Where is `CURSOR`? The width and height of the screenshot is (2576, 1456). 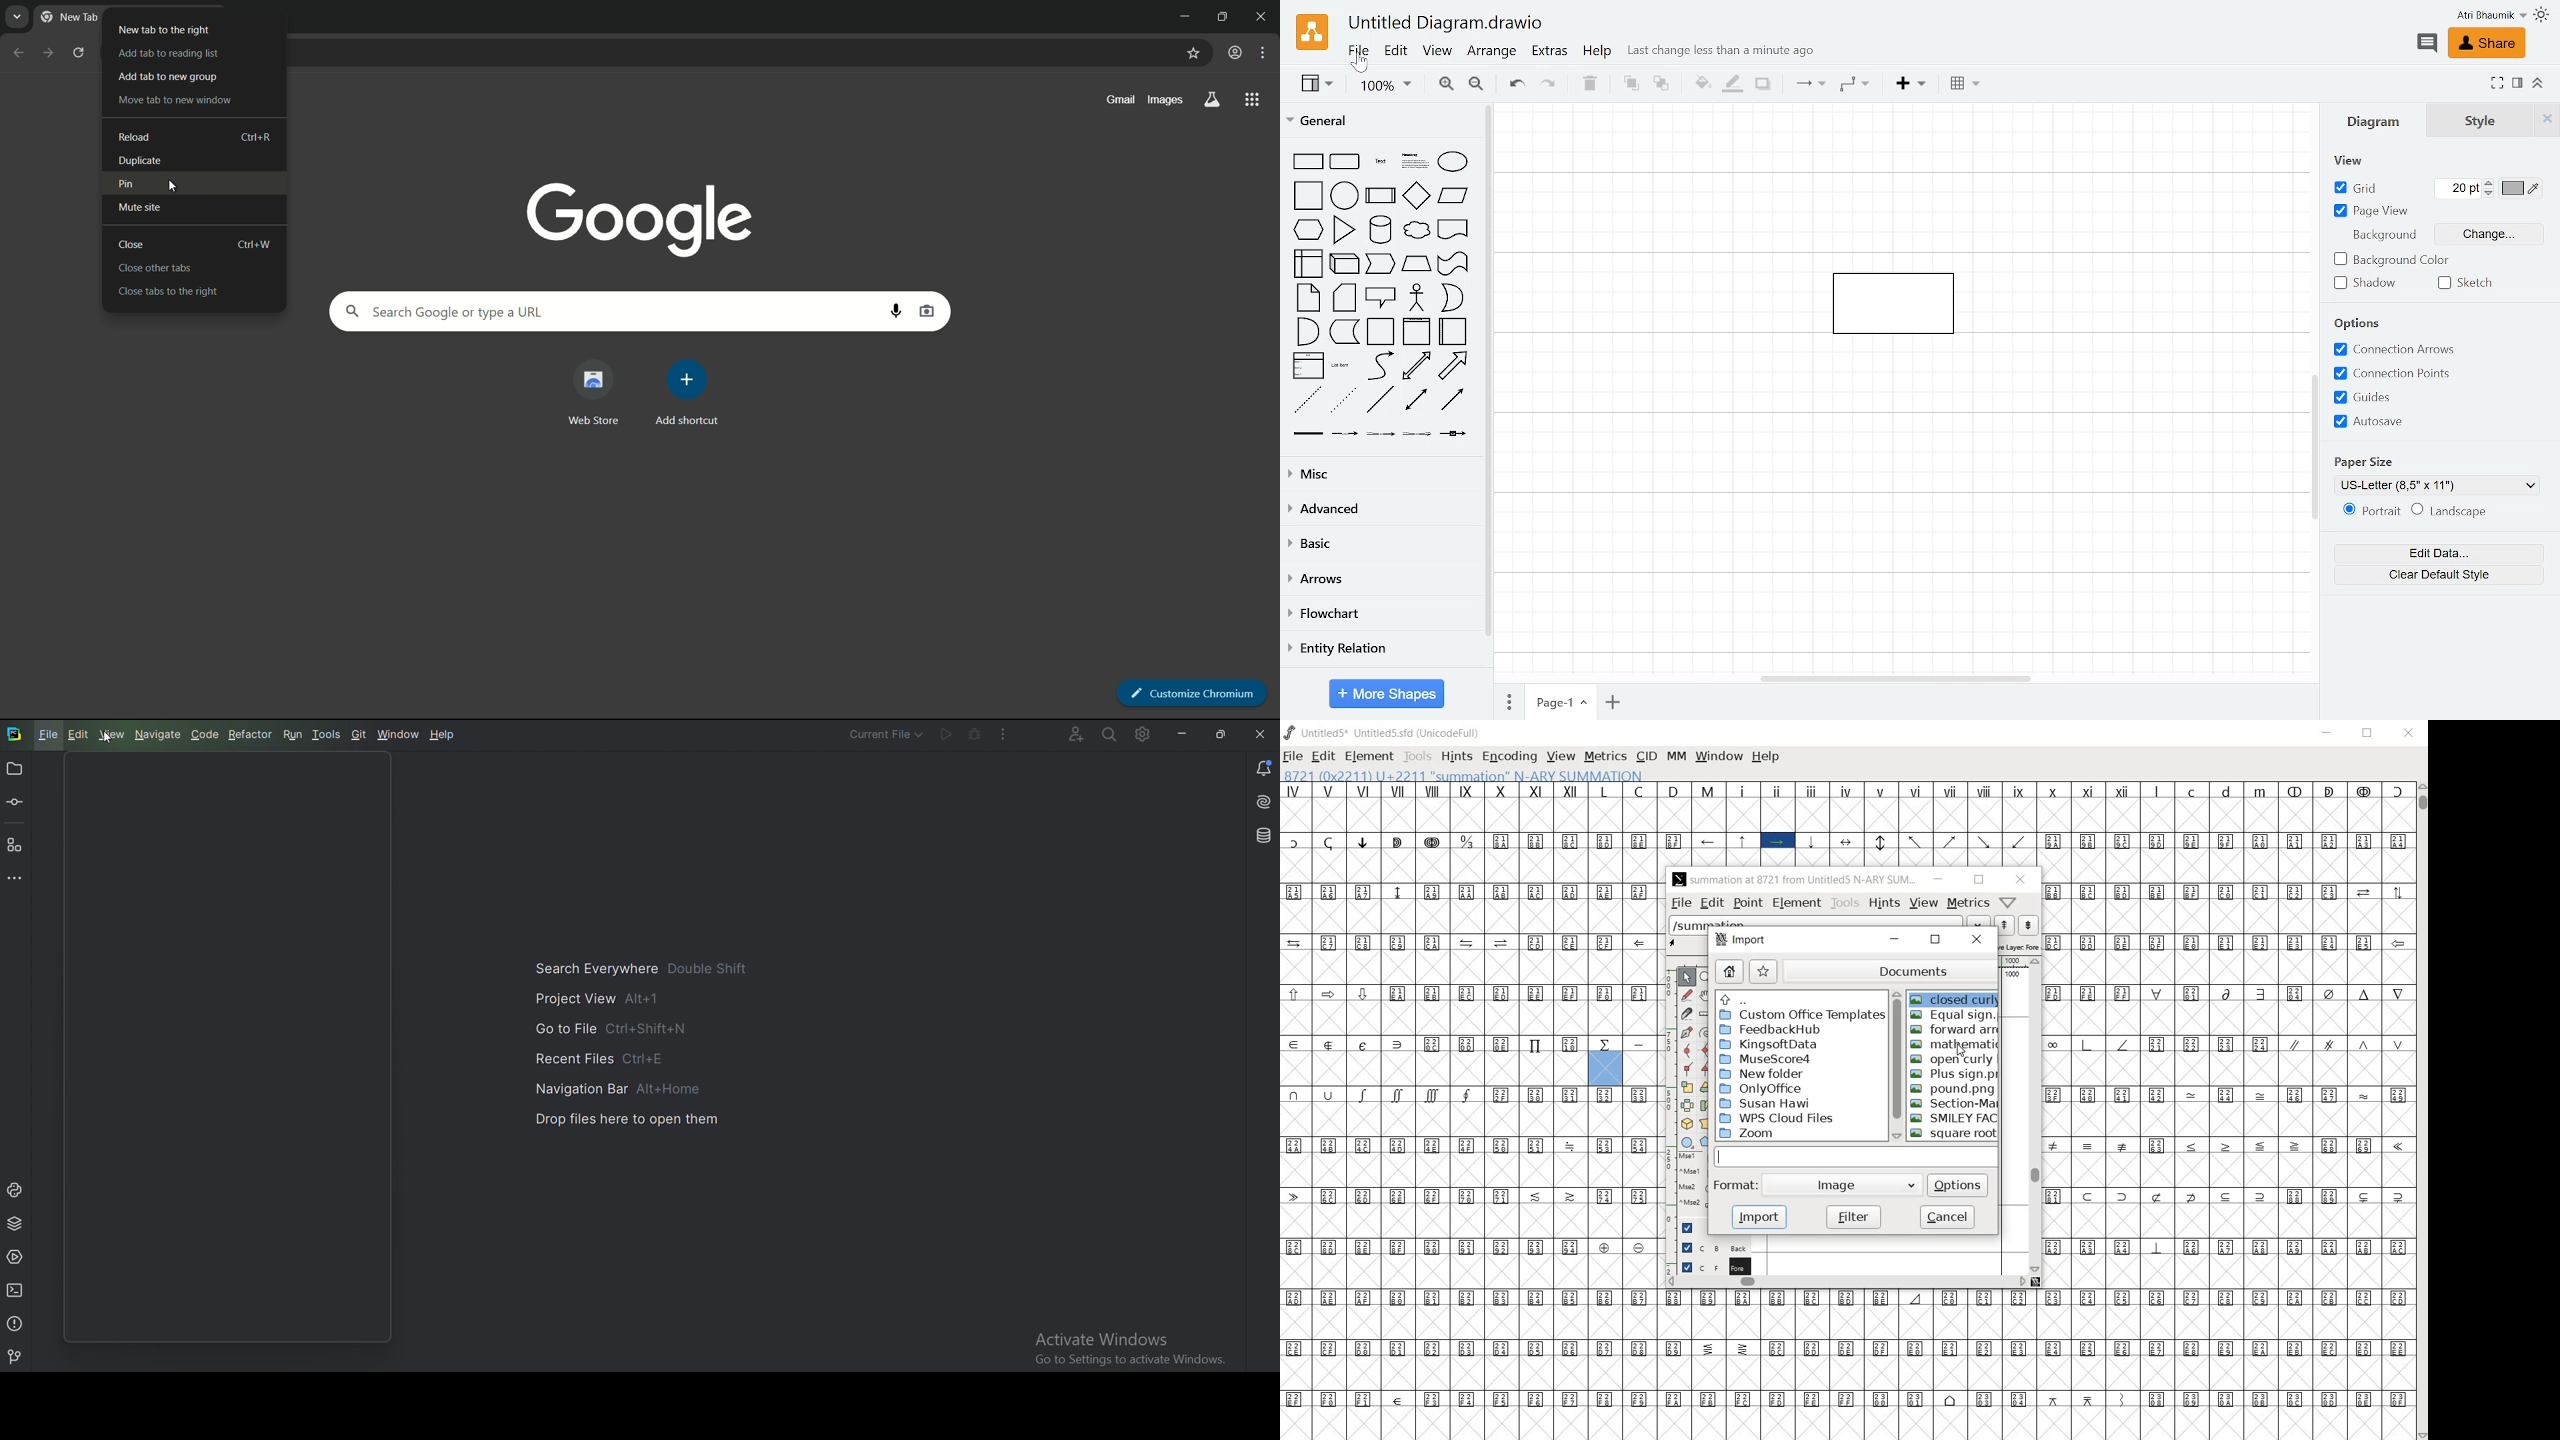 CURSOR is located at coordinates (2006, 767).